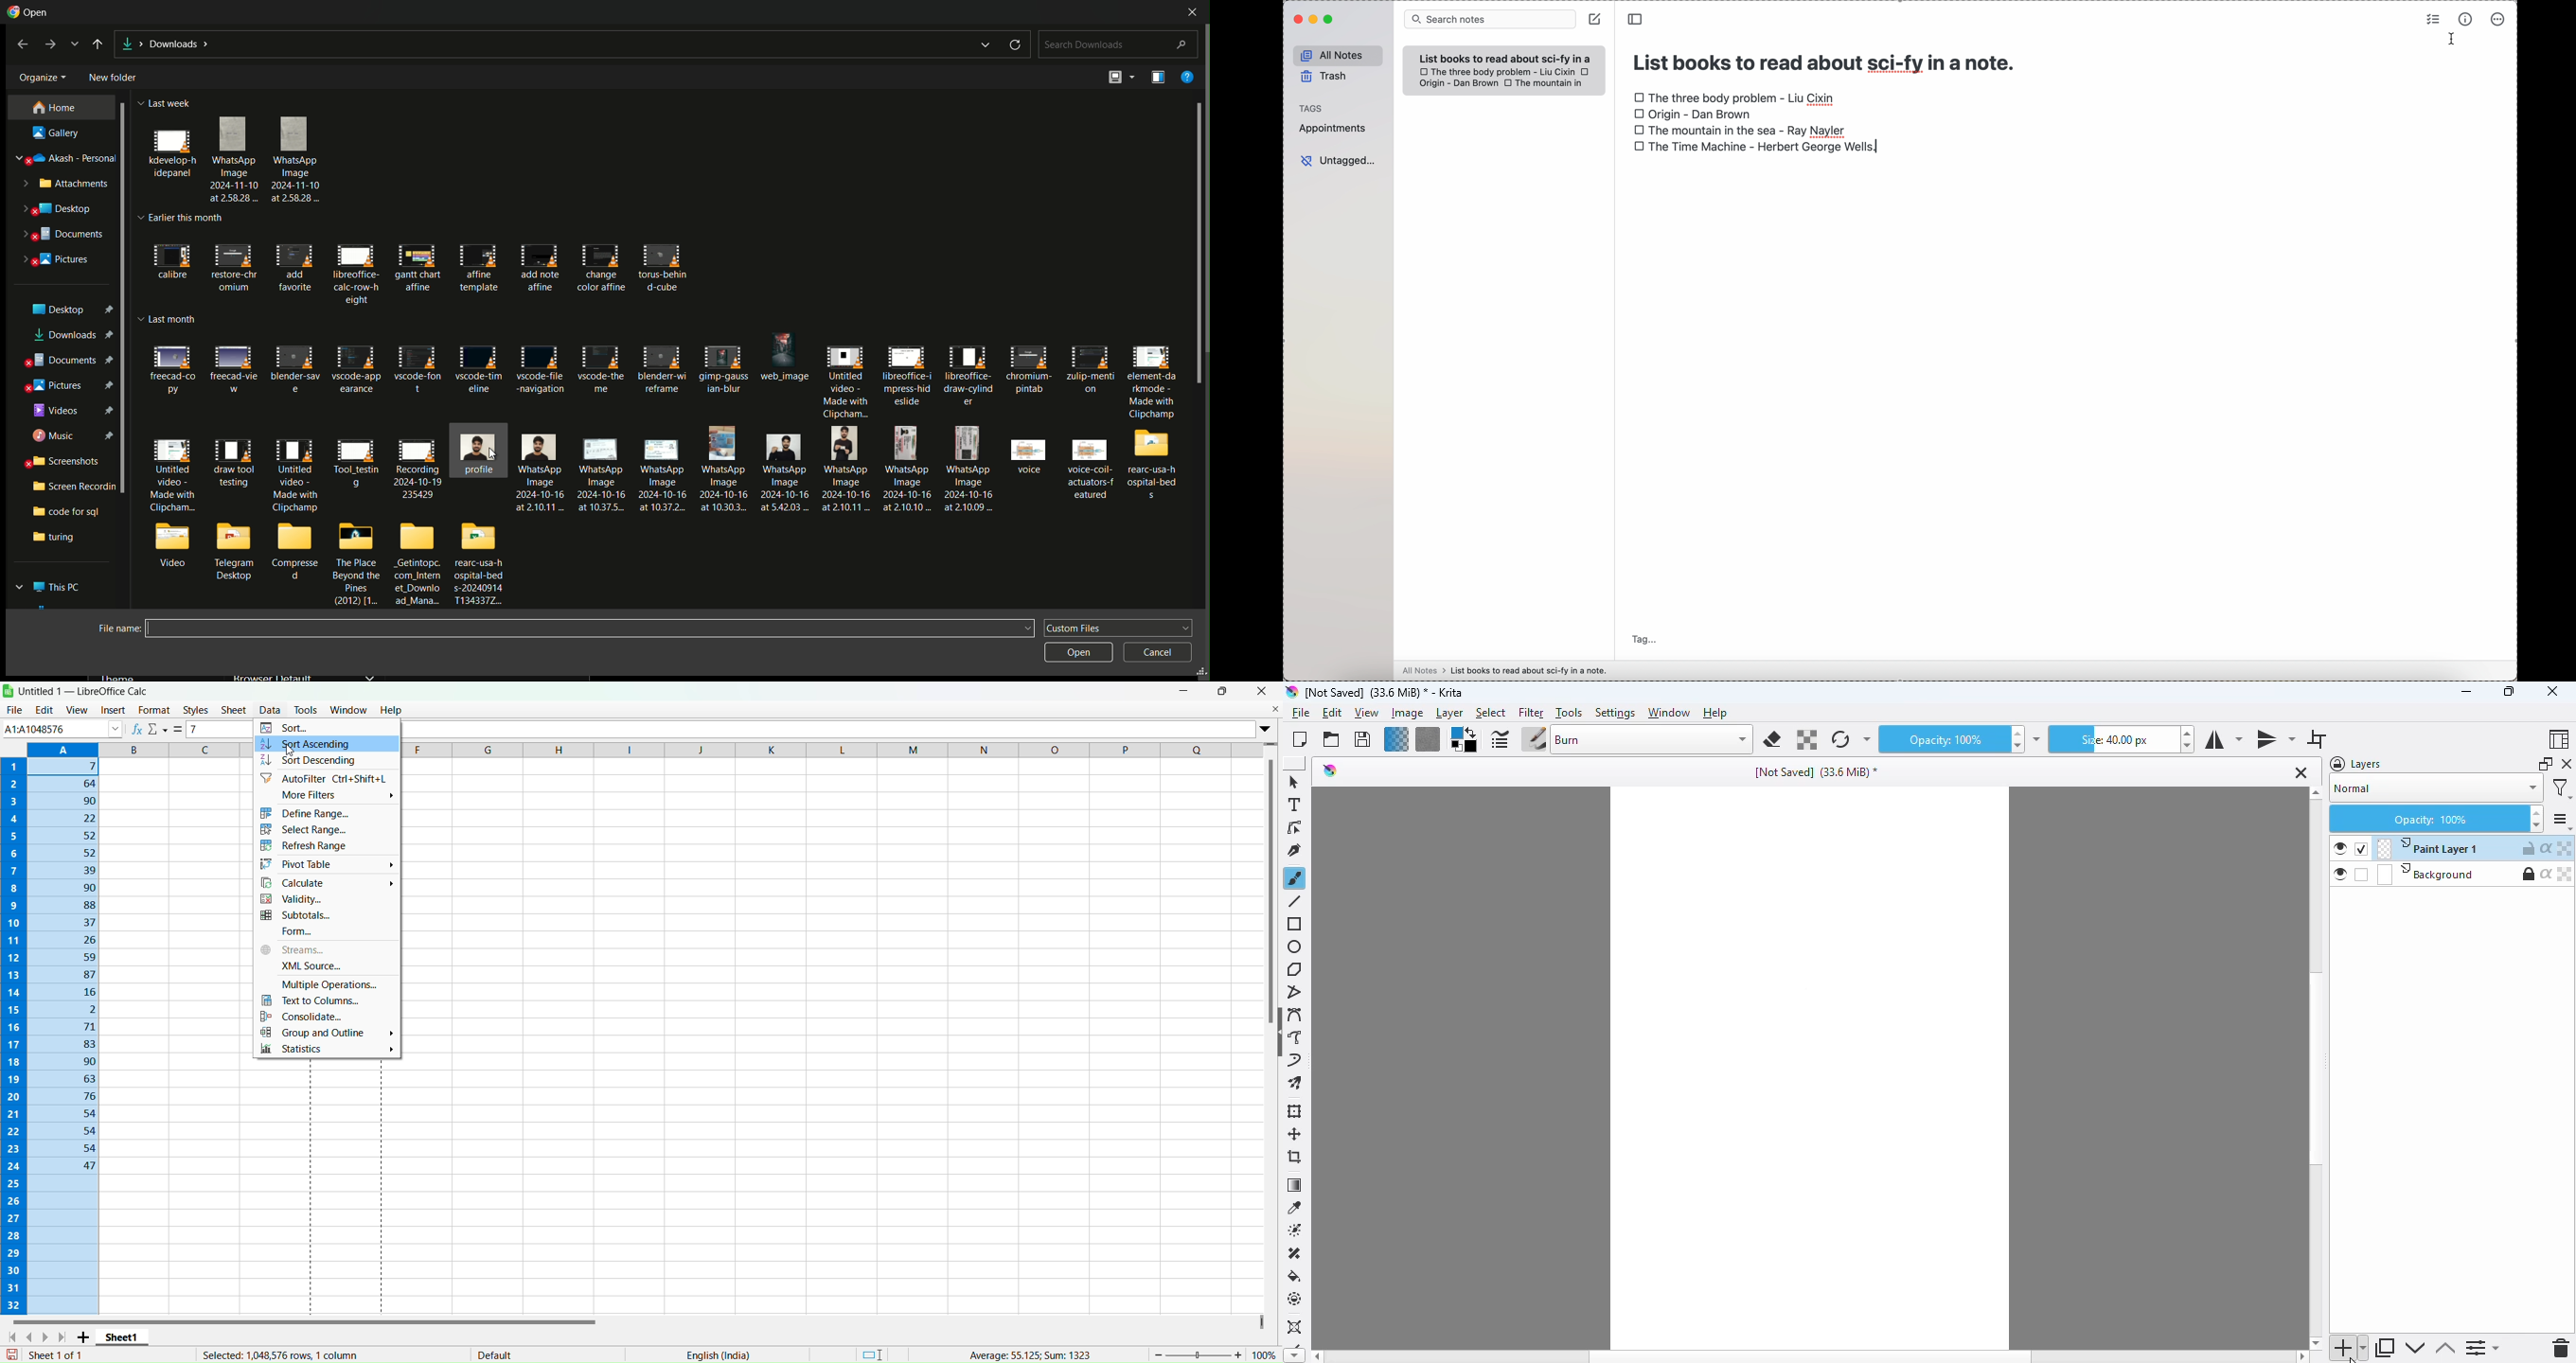  I want to click on calligraphy, so click(1295, 850).